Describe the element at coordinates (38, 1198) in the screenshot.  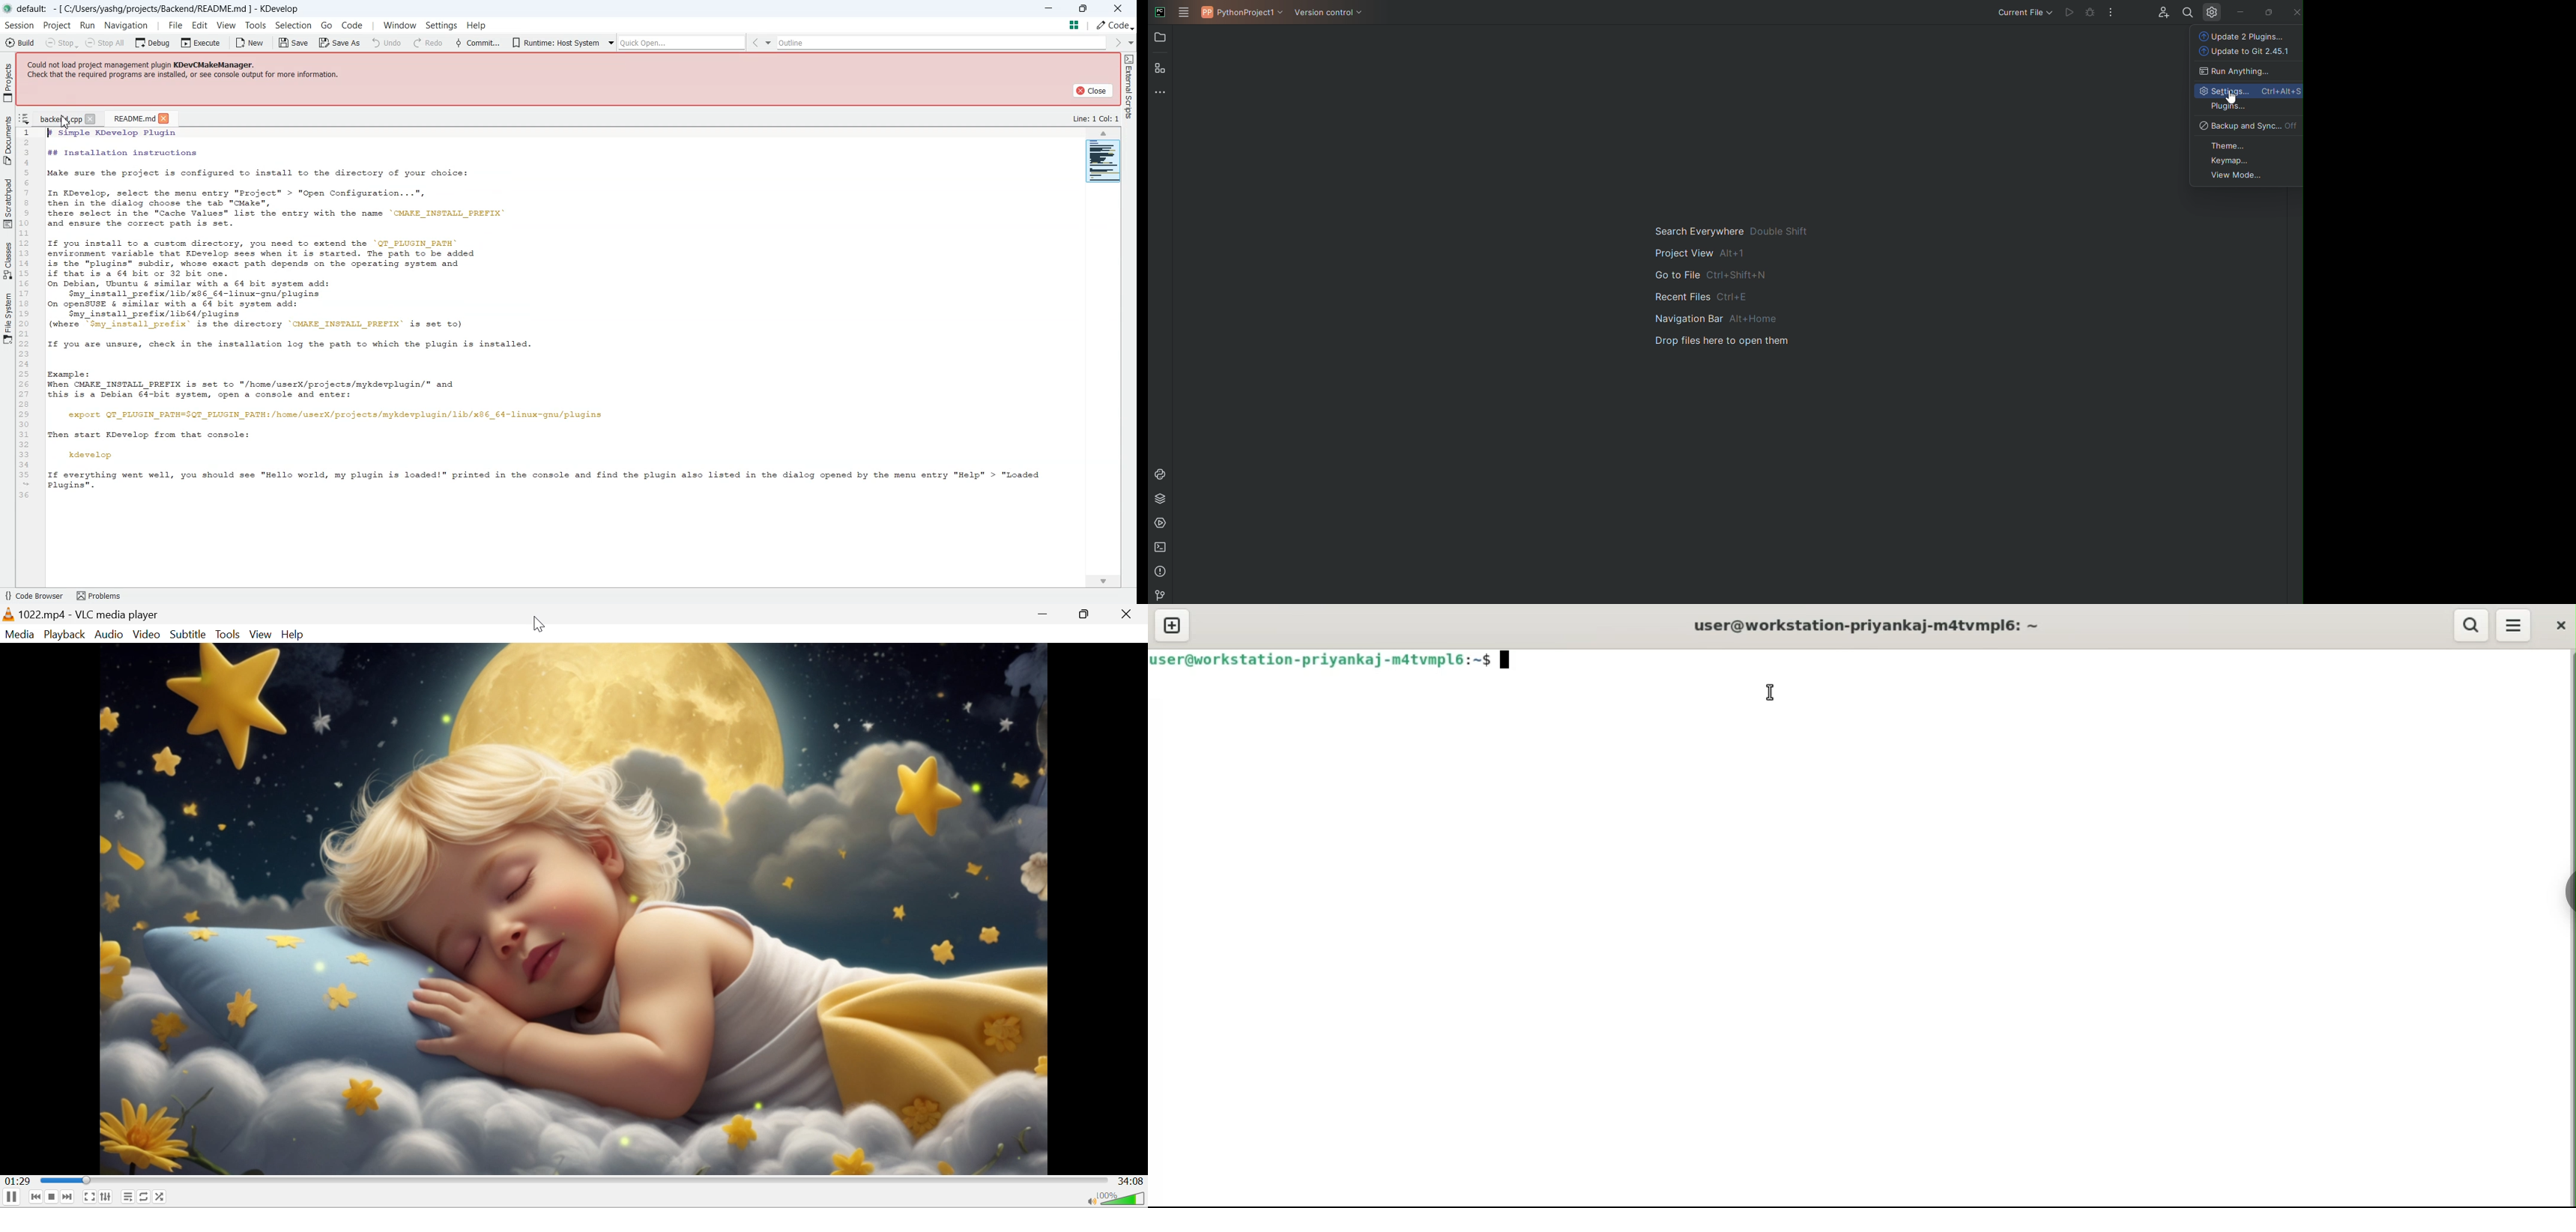
I see `Previous media in the playlist, skip backward when held.` at that location.